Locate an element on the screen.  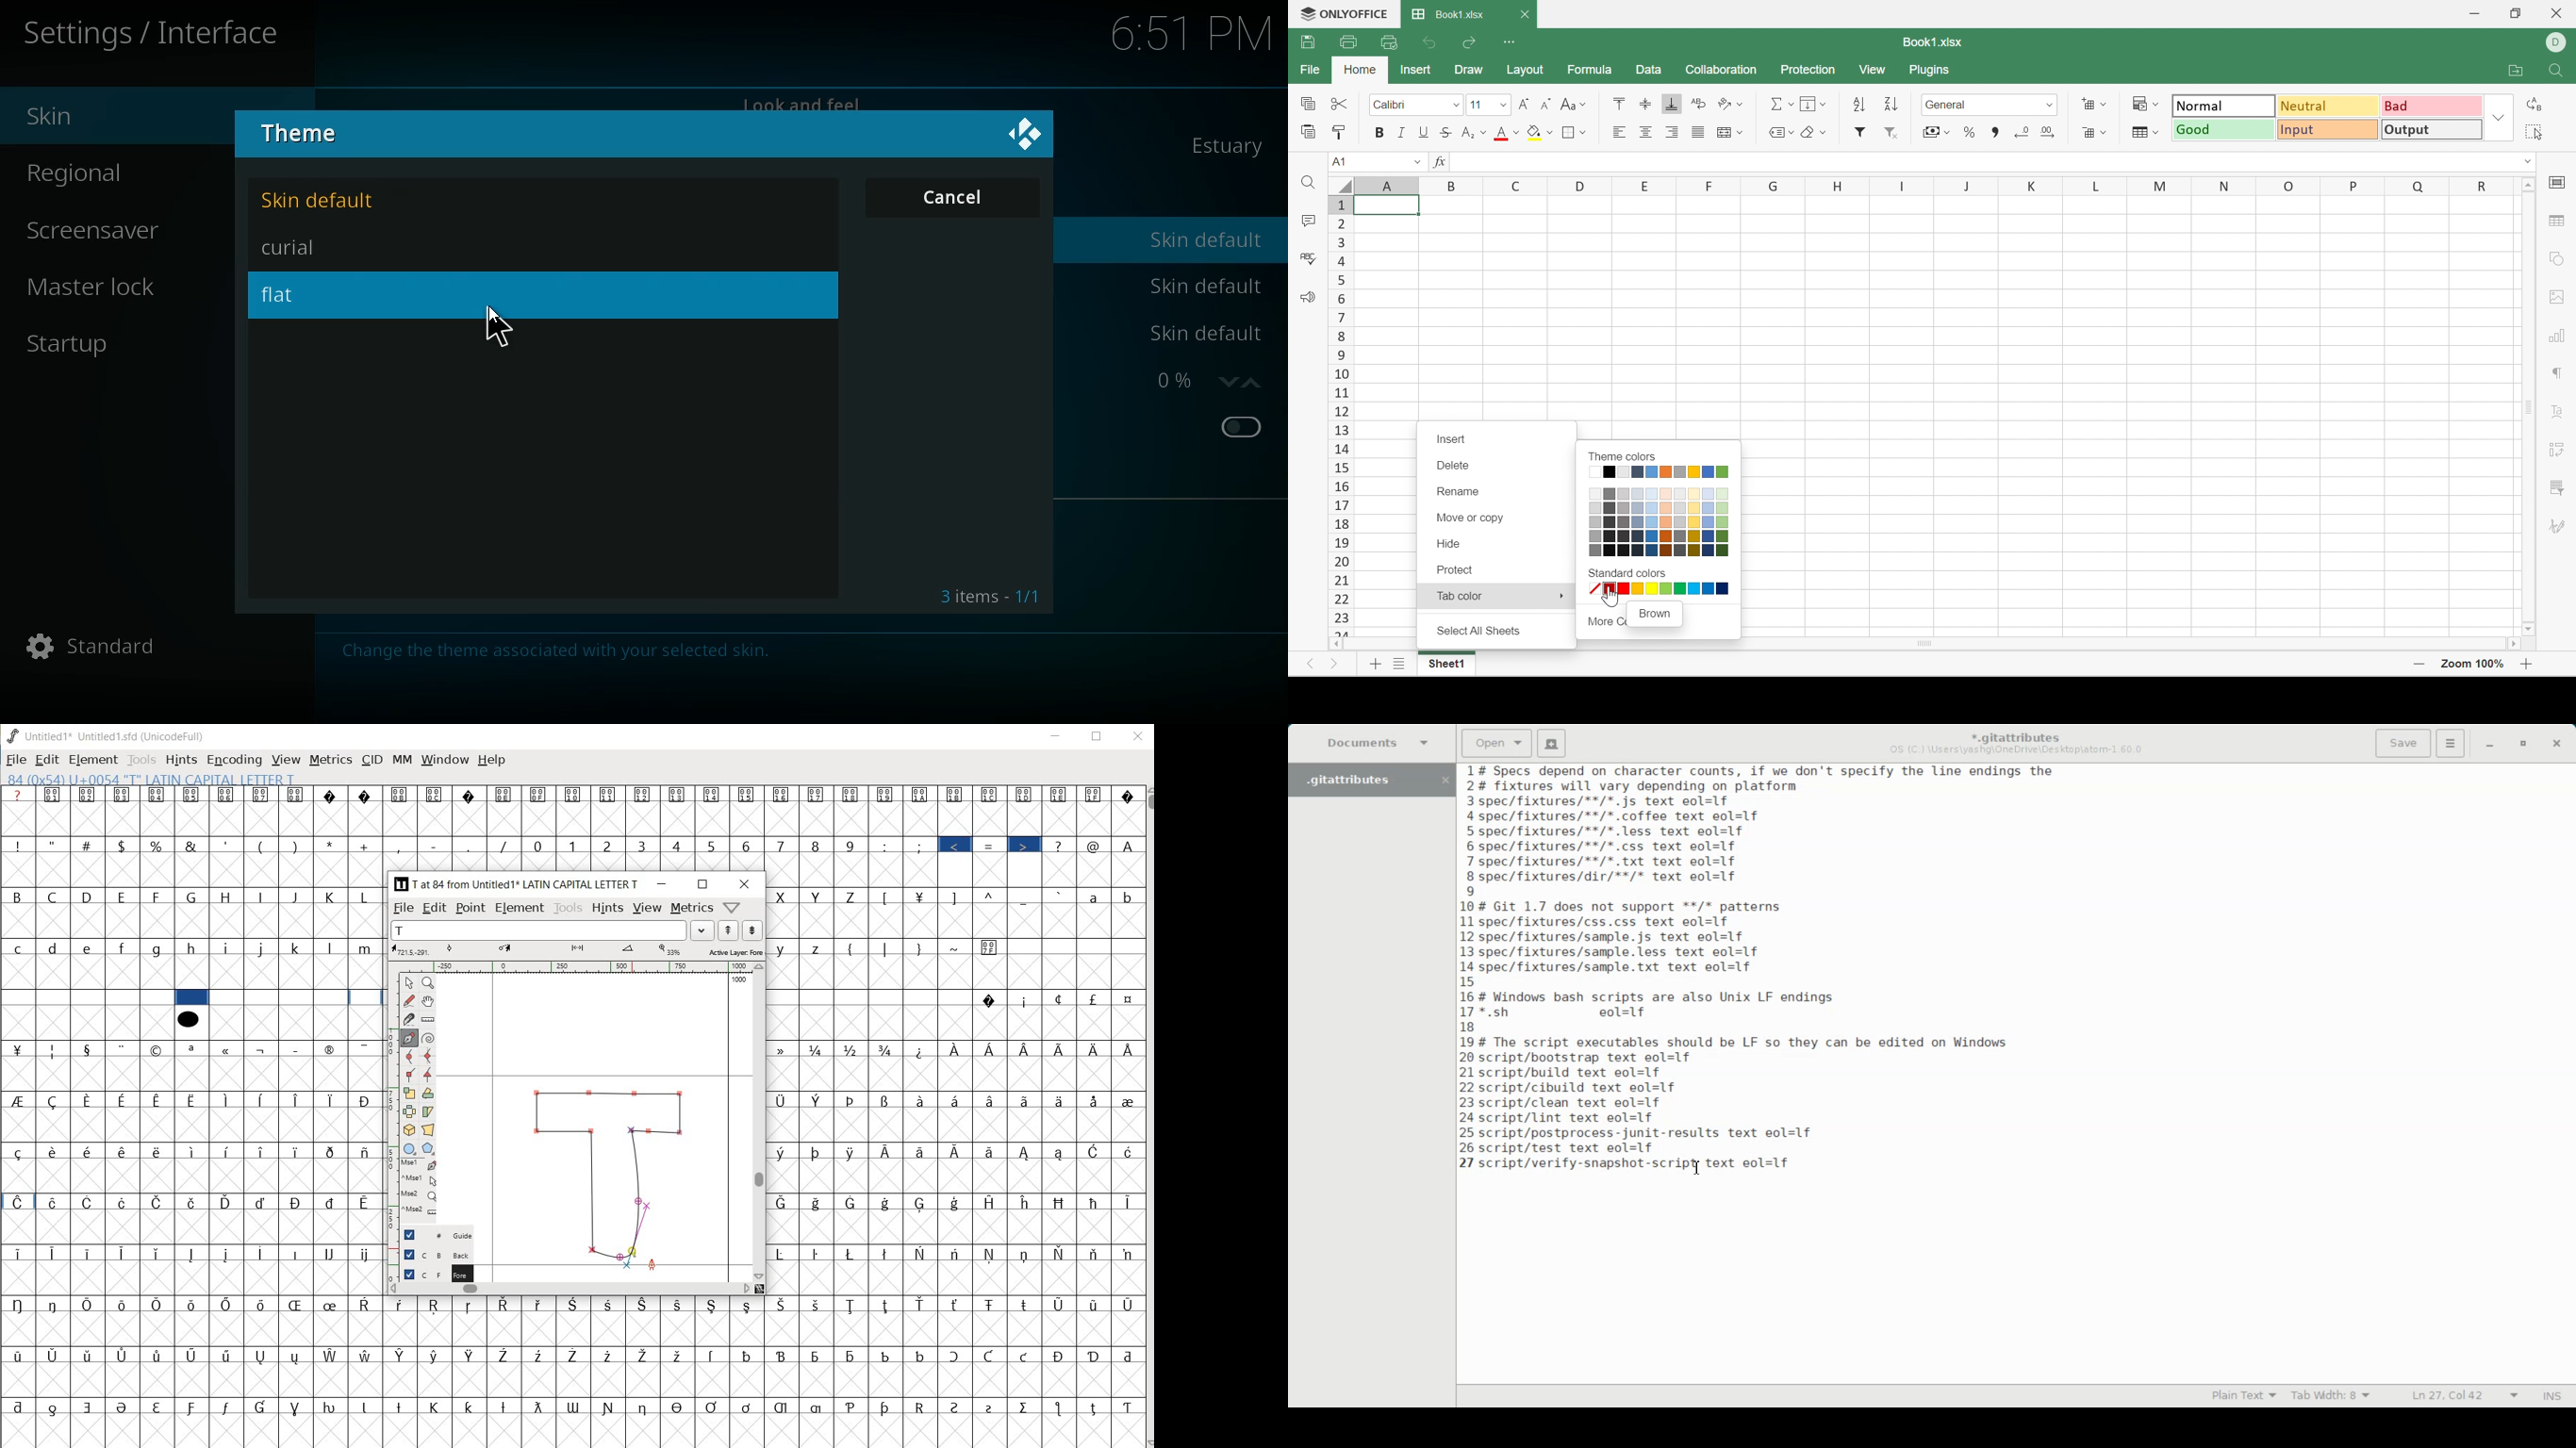
Symbol is located at coordinates (264, 1048).